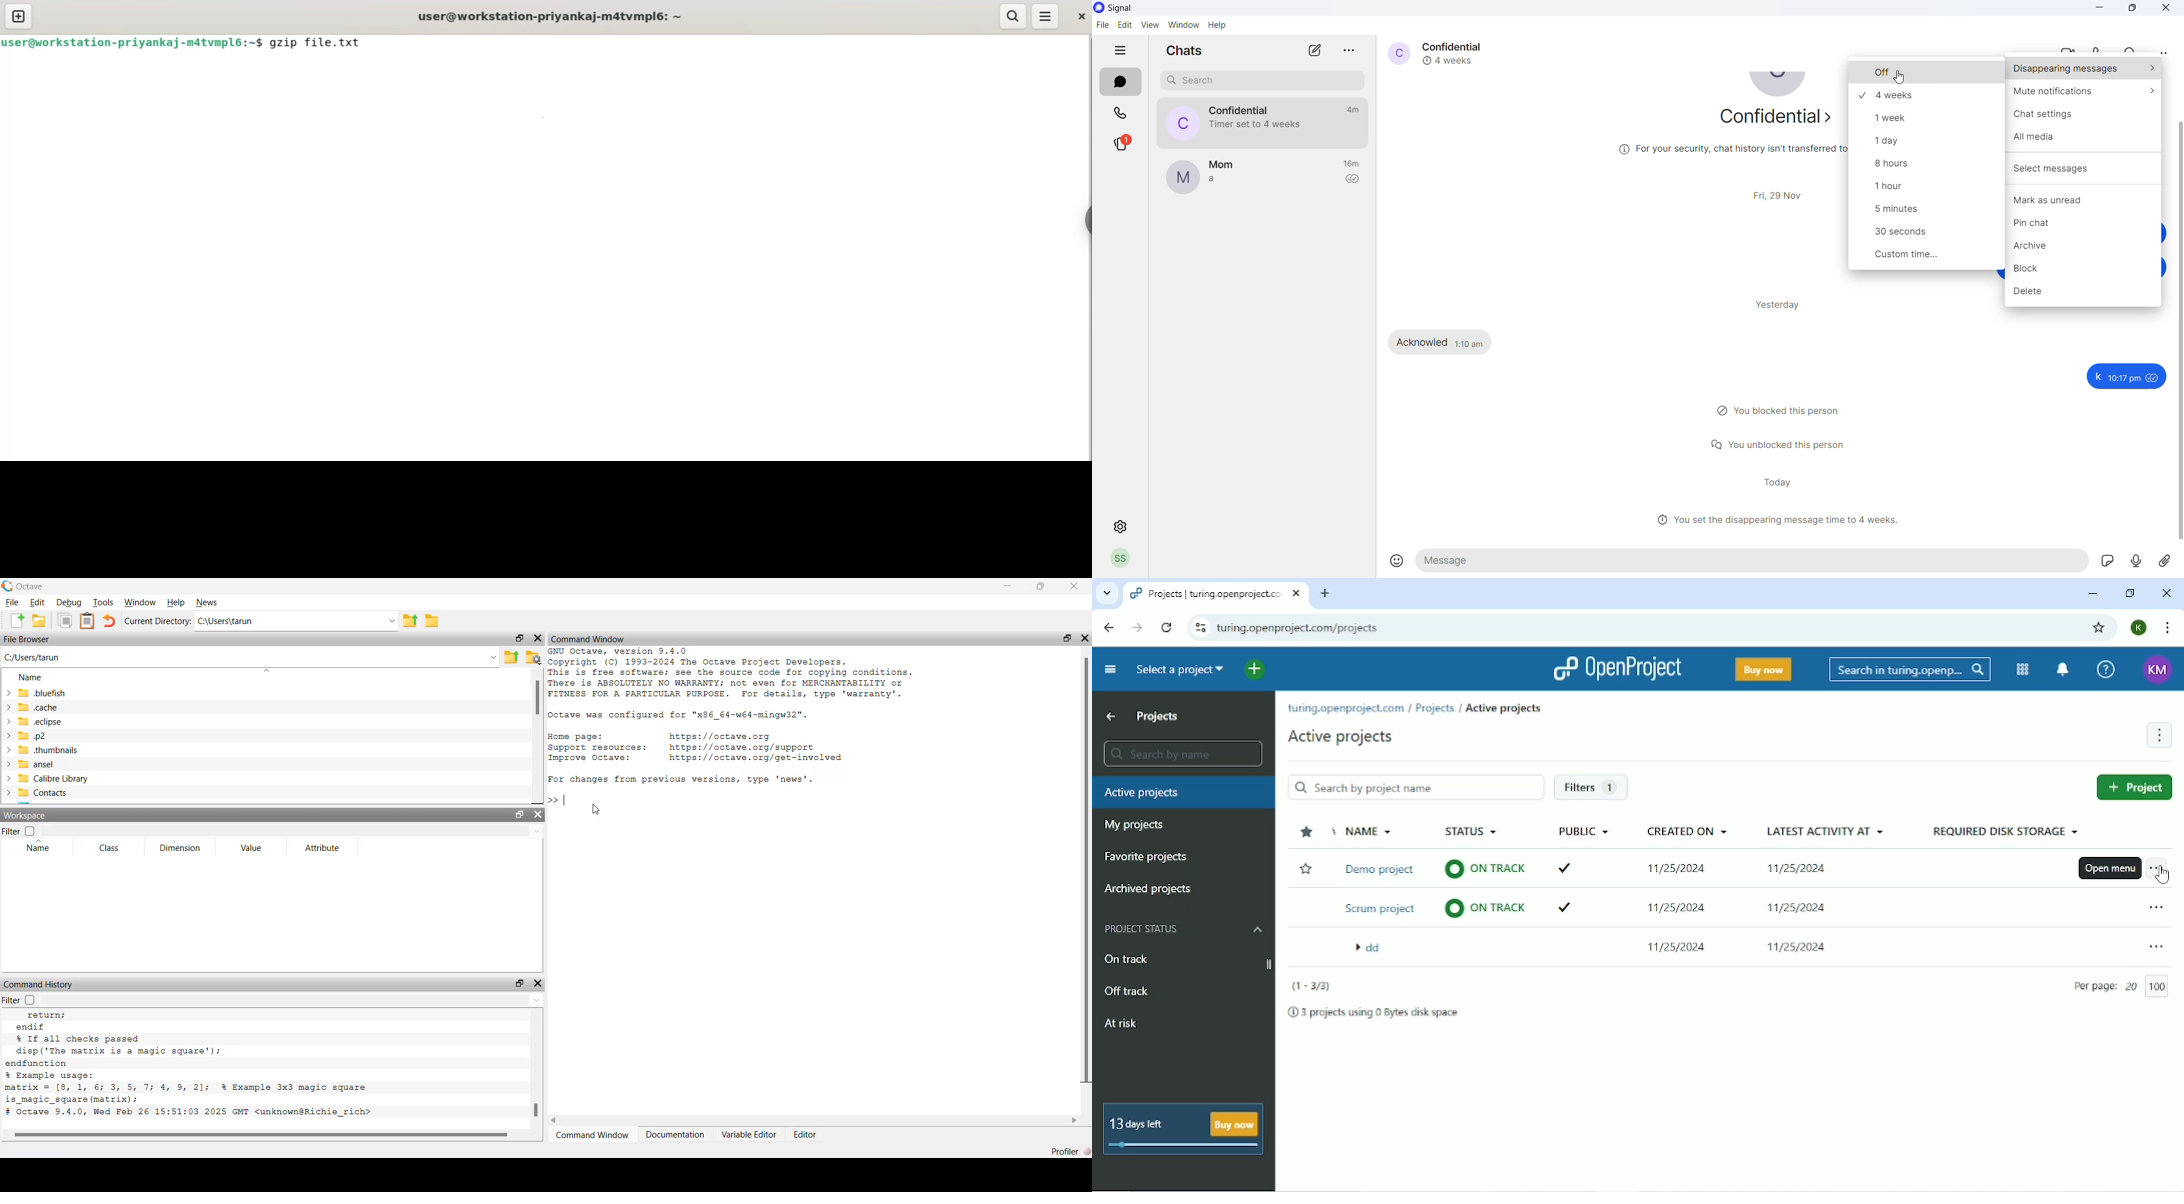 This screenshot has width=2184, height=1204. Describe the element at coordinates (549, 15) in the screenshot. I see `user@workstation-priyankaj-m4tvmpl6: ~` at that location.